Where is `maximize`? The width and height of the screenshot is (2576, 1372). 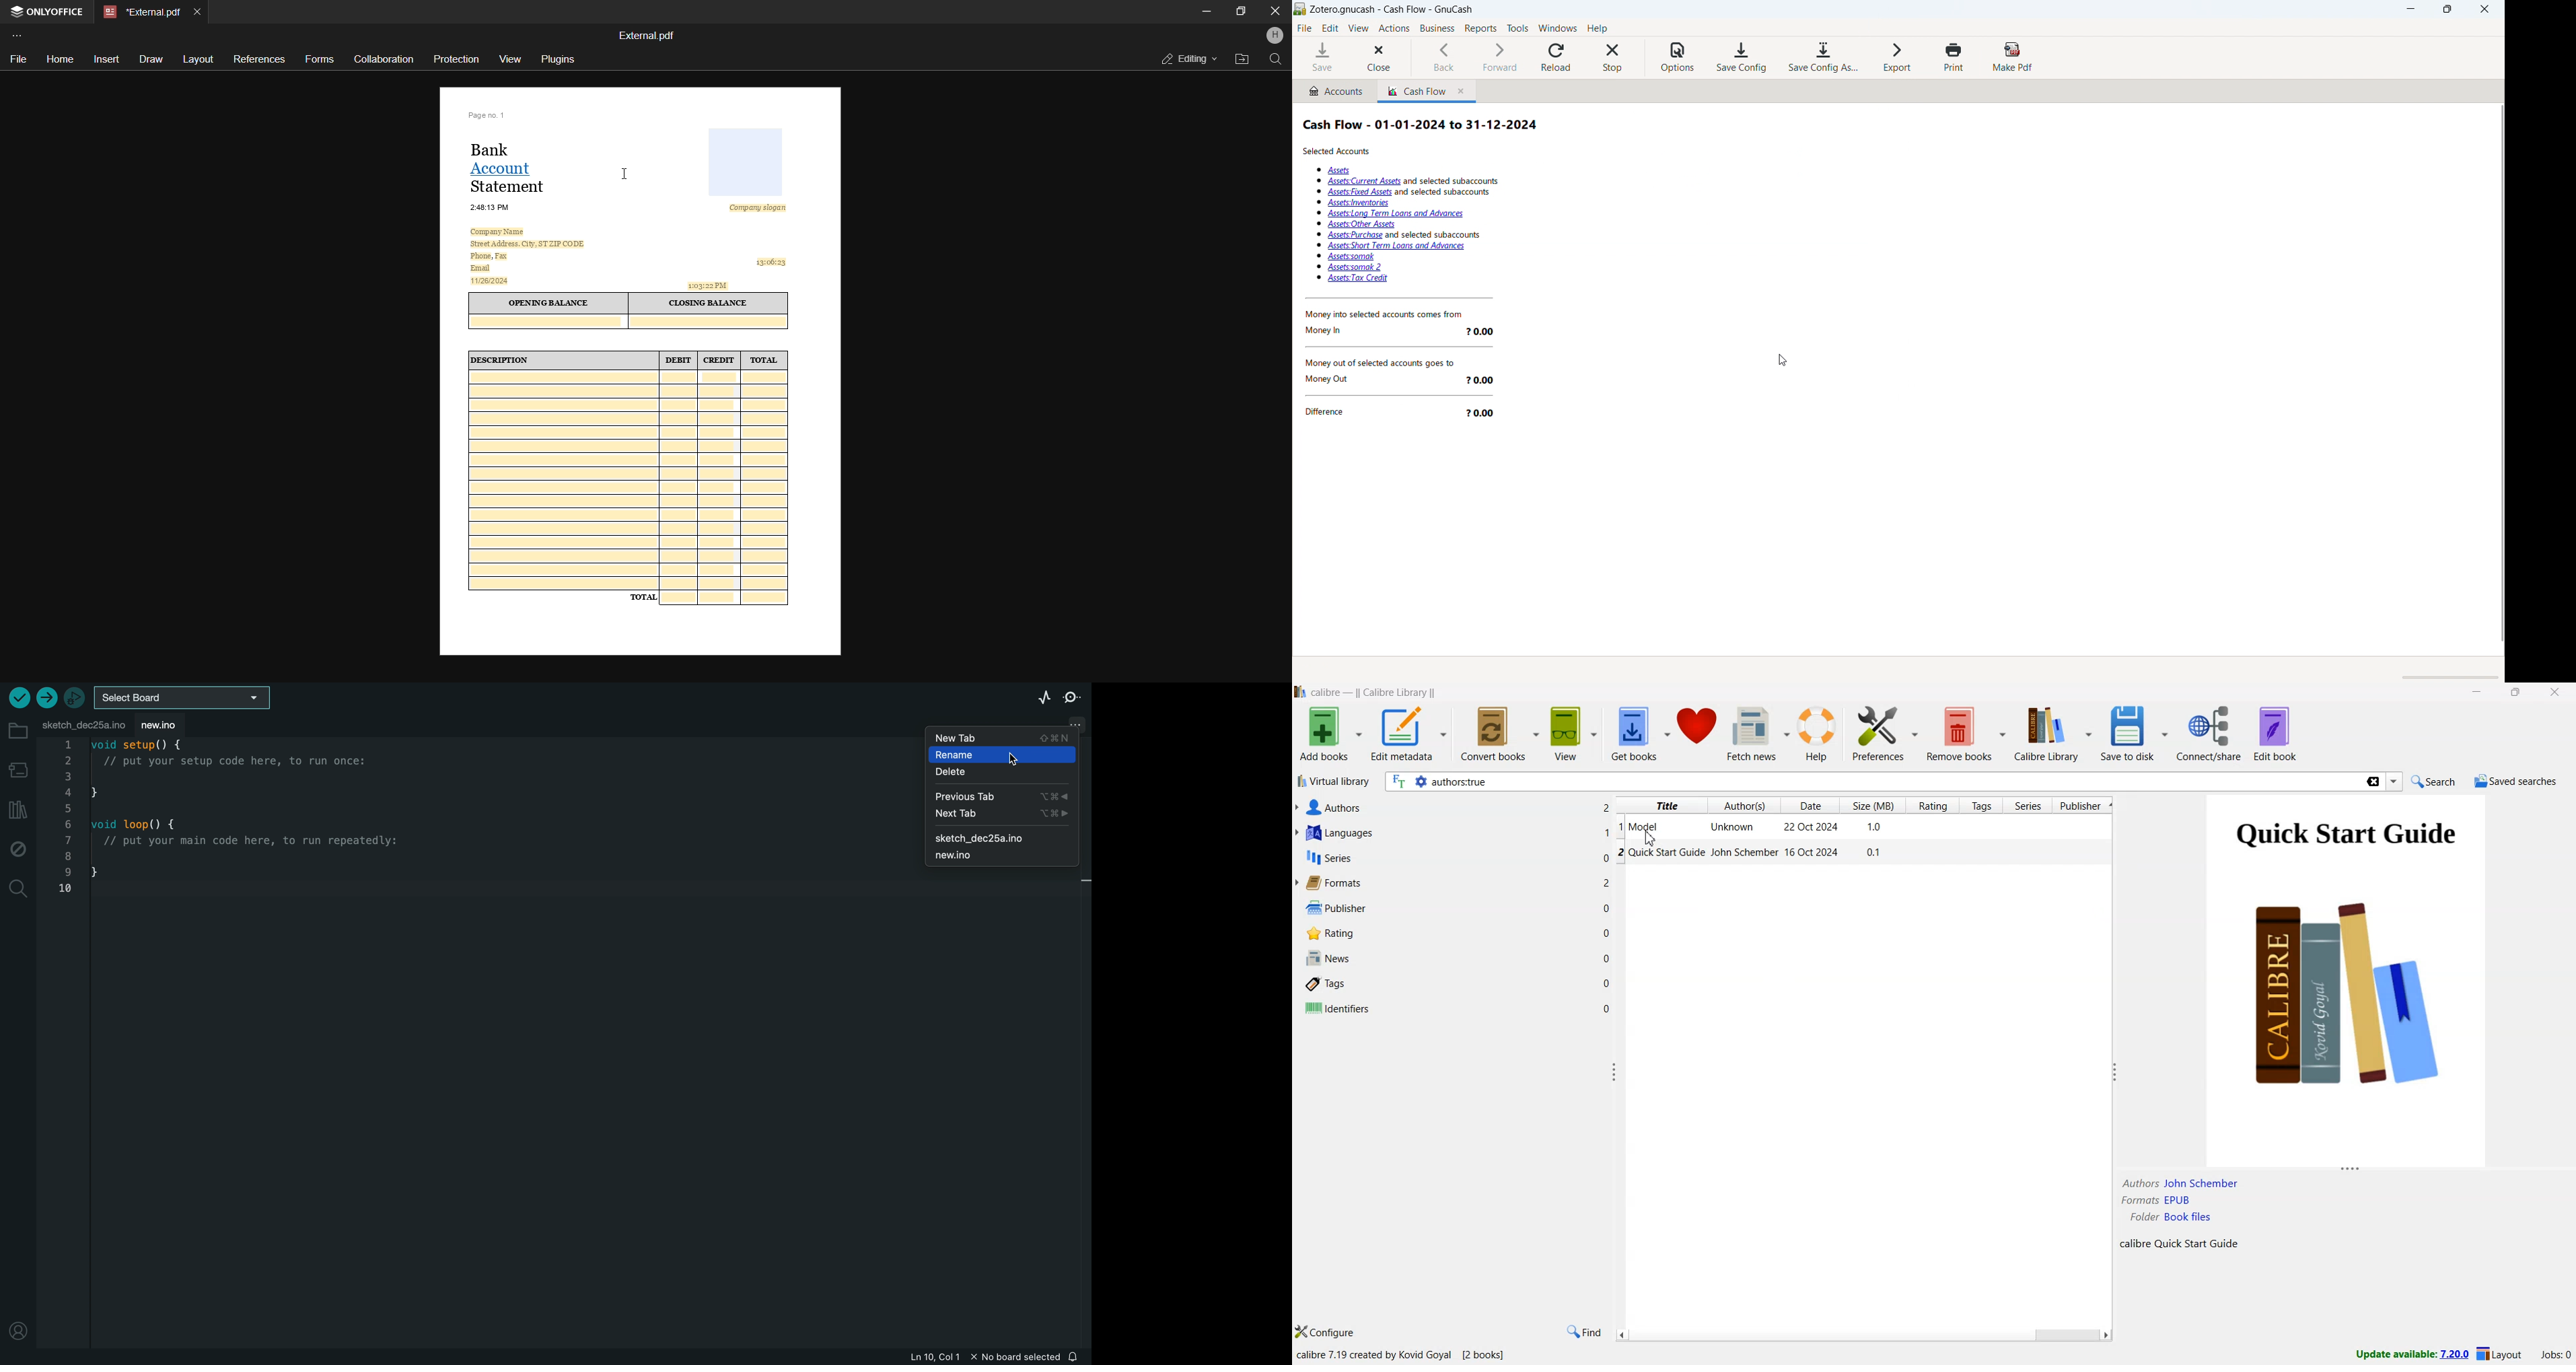
maximize is located at coordinates (2447, 9).